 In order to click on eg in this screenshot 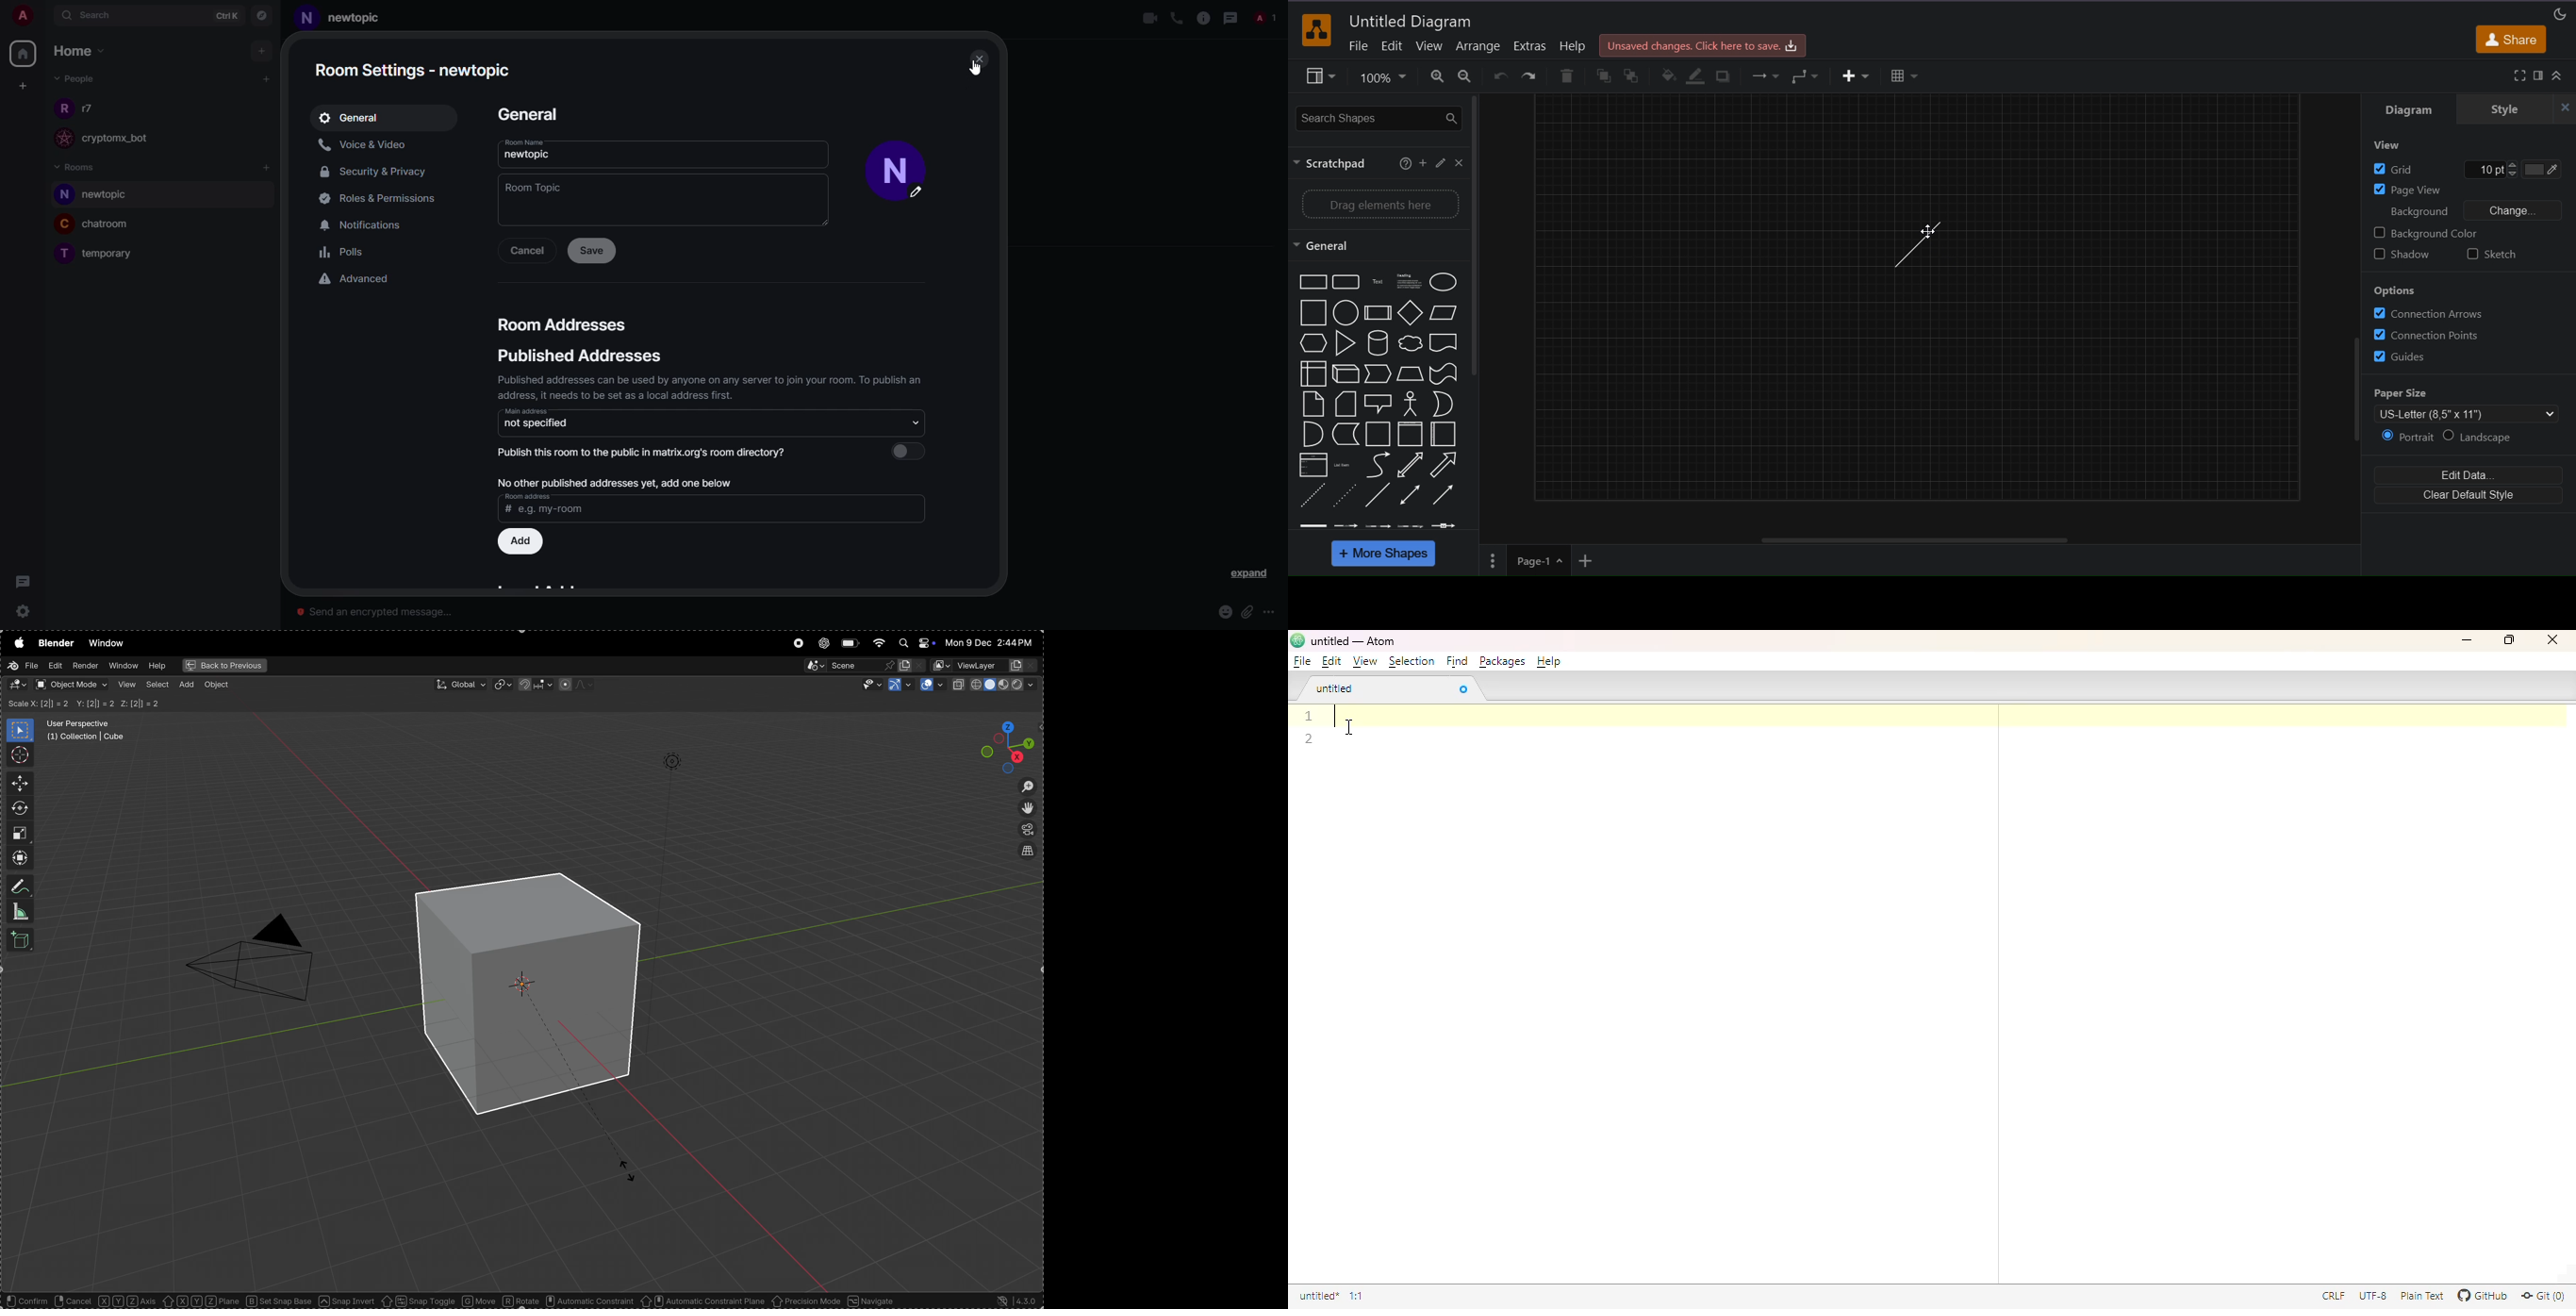, I will do `click(551, 511)`.